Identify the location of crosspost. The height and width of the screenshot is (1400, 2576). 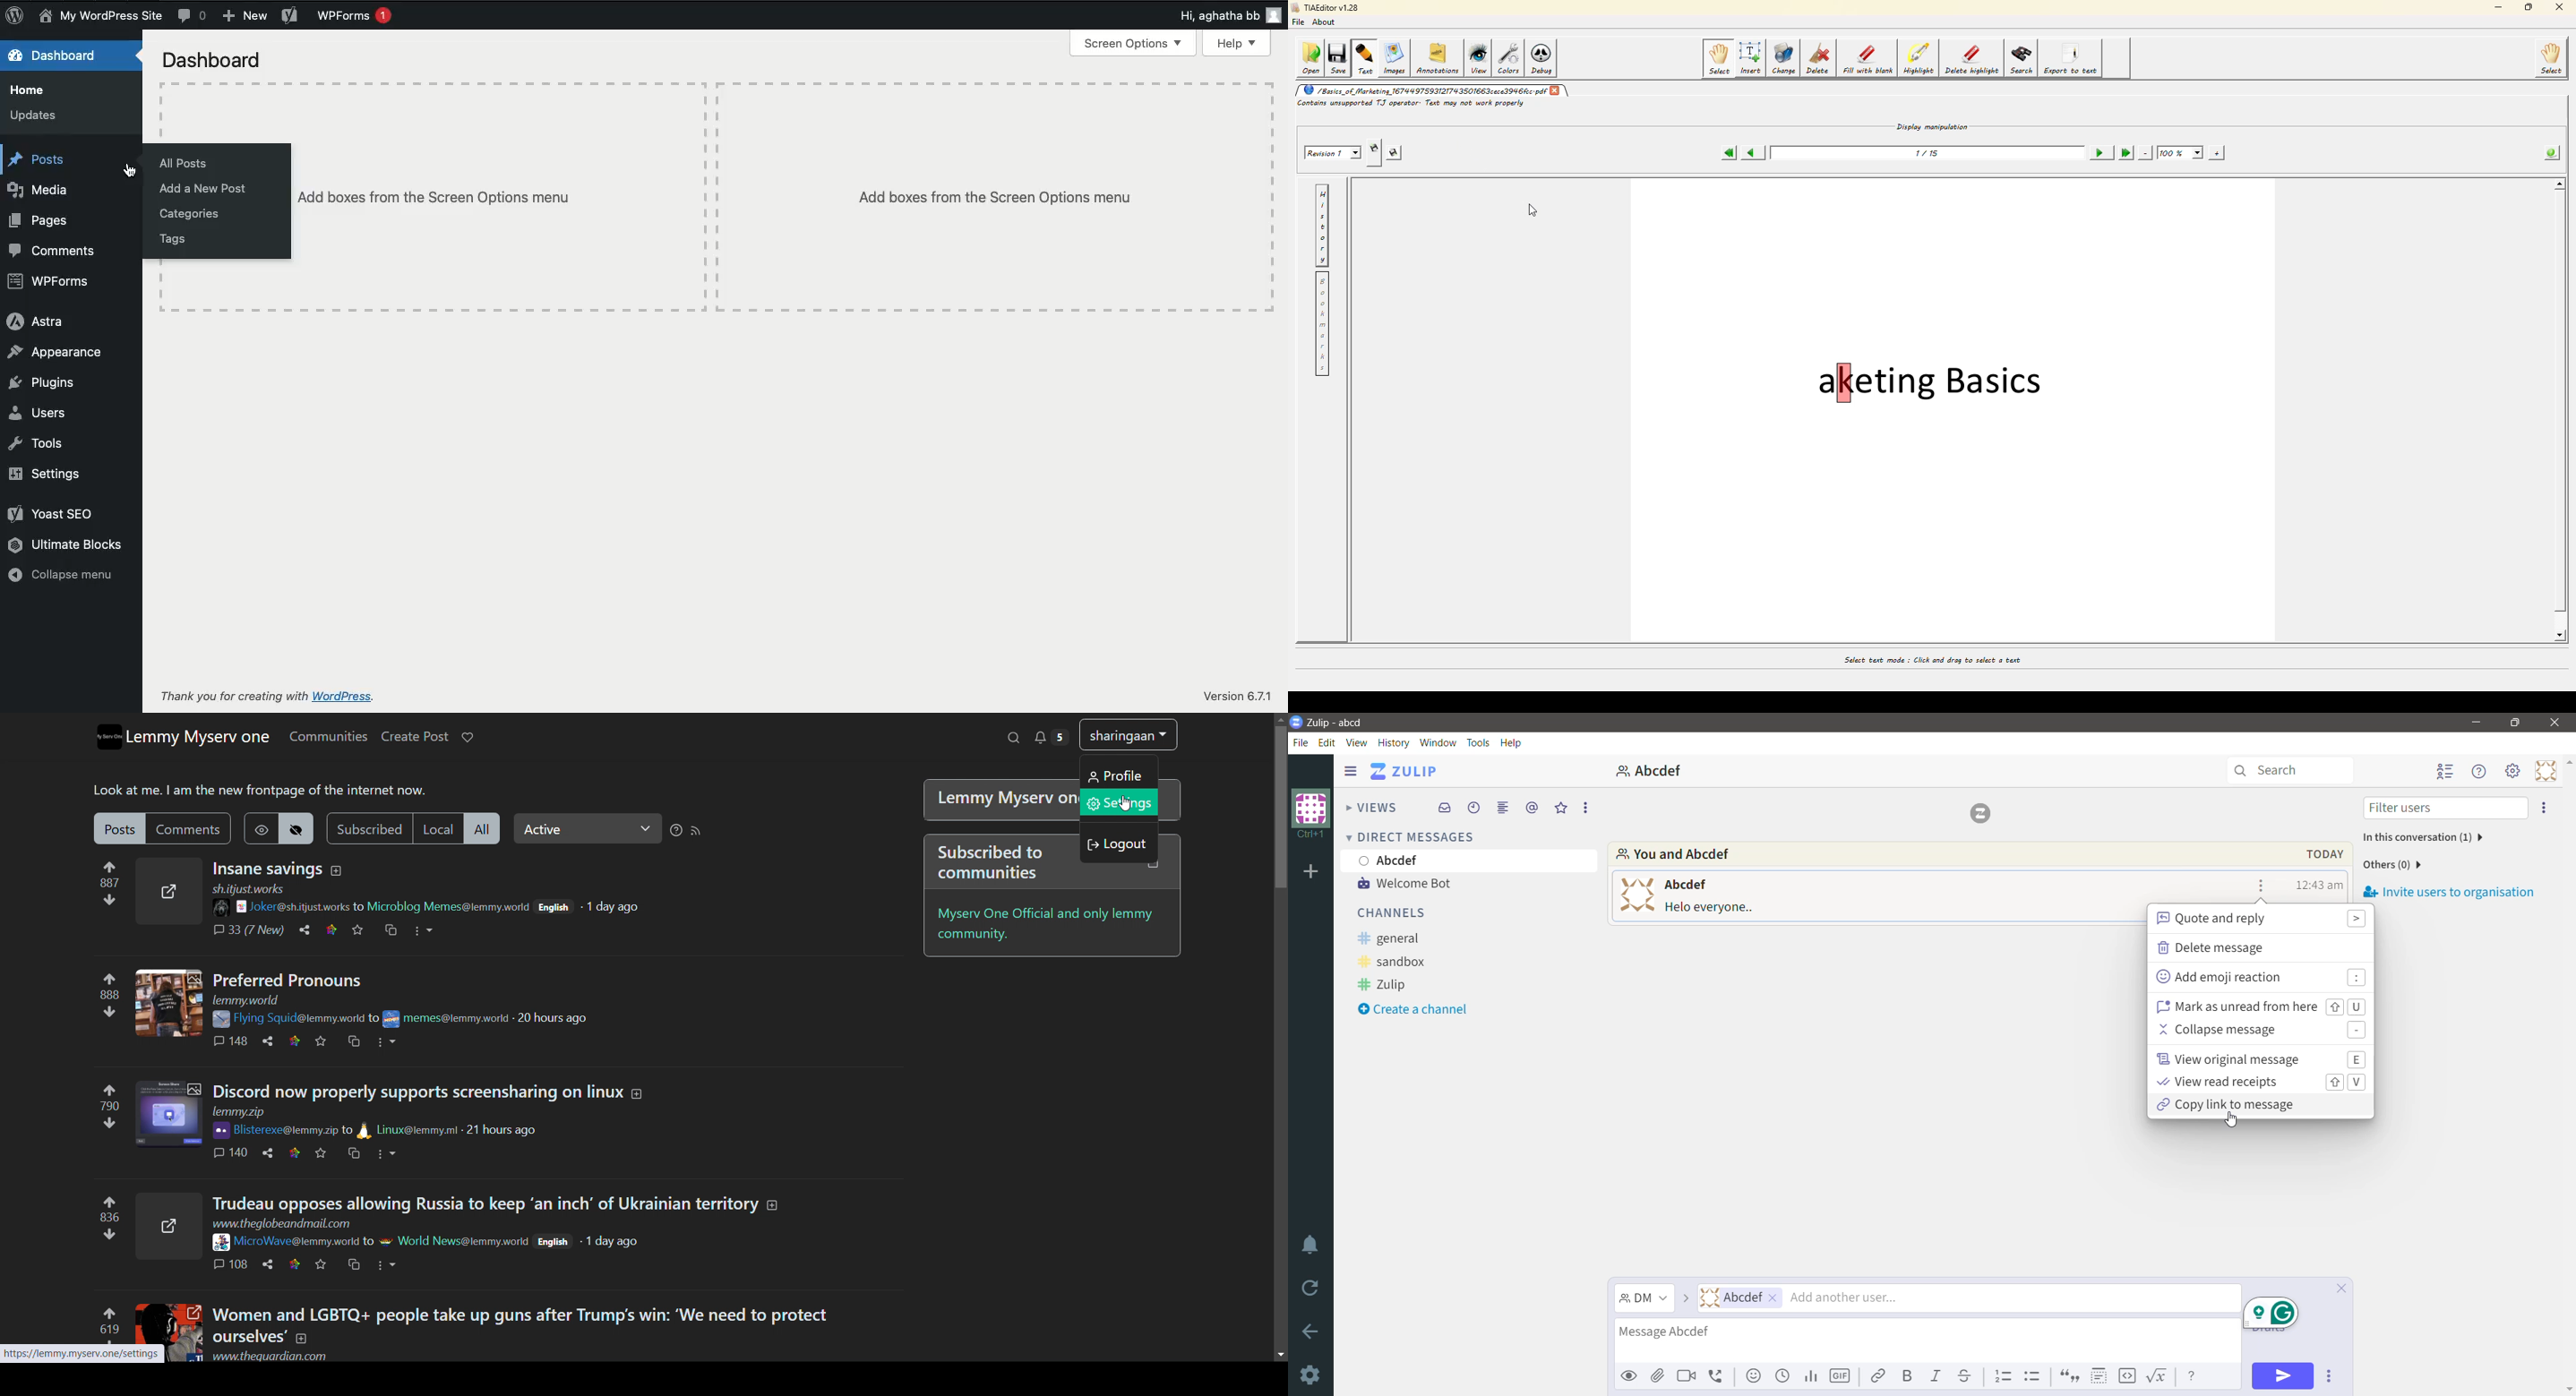
(353, 1041).